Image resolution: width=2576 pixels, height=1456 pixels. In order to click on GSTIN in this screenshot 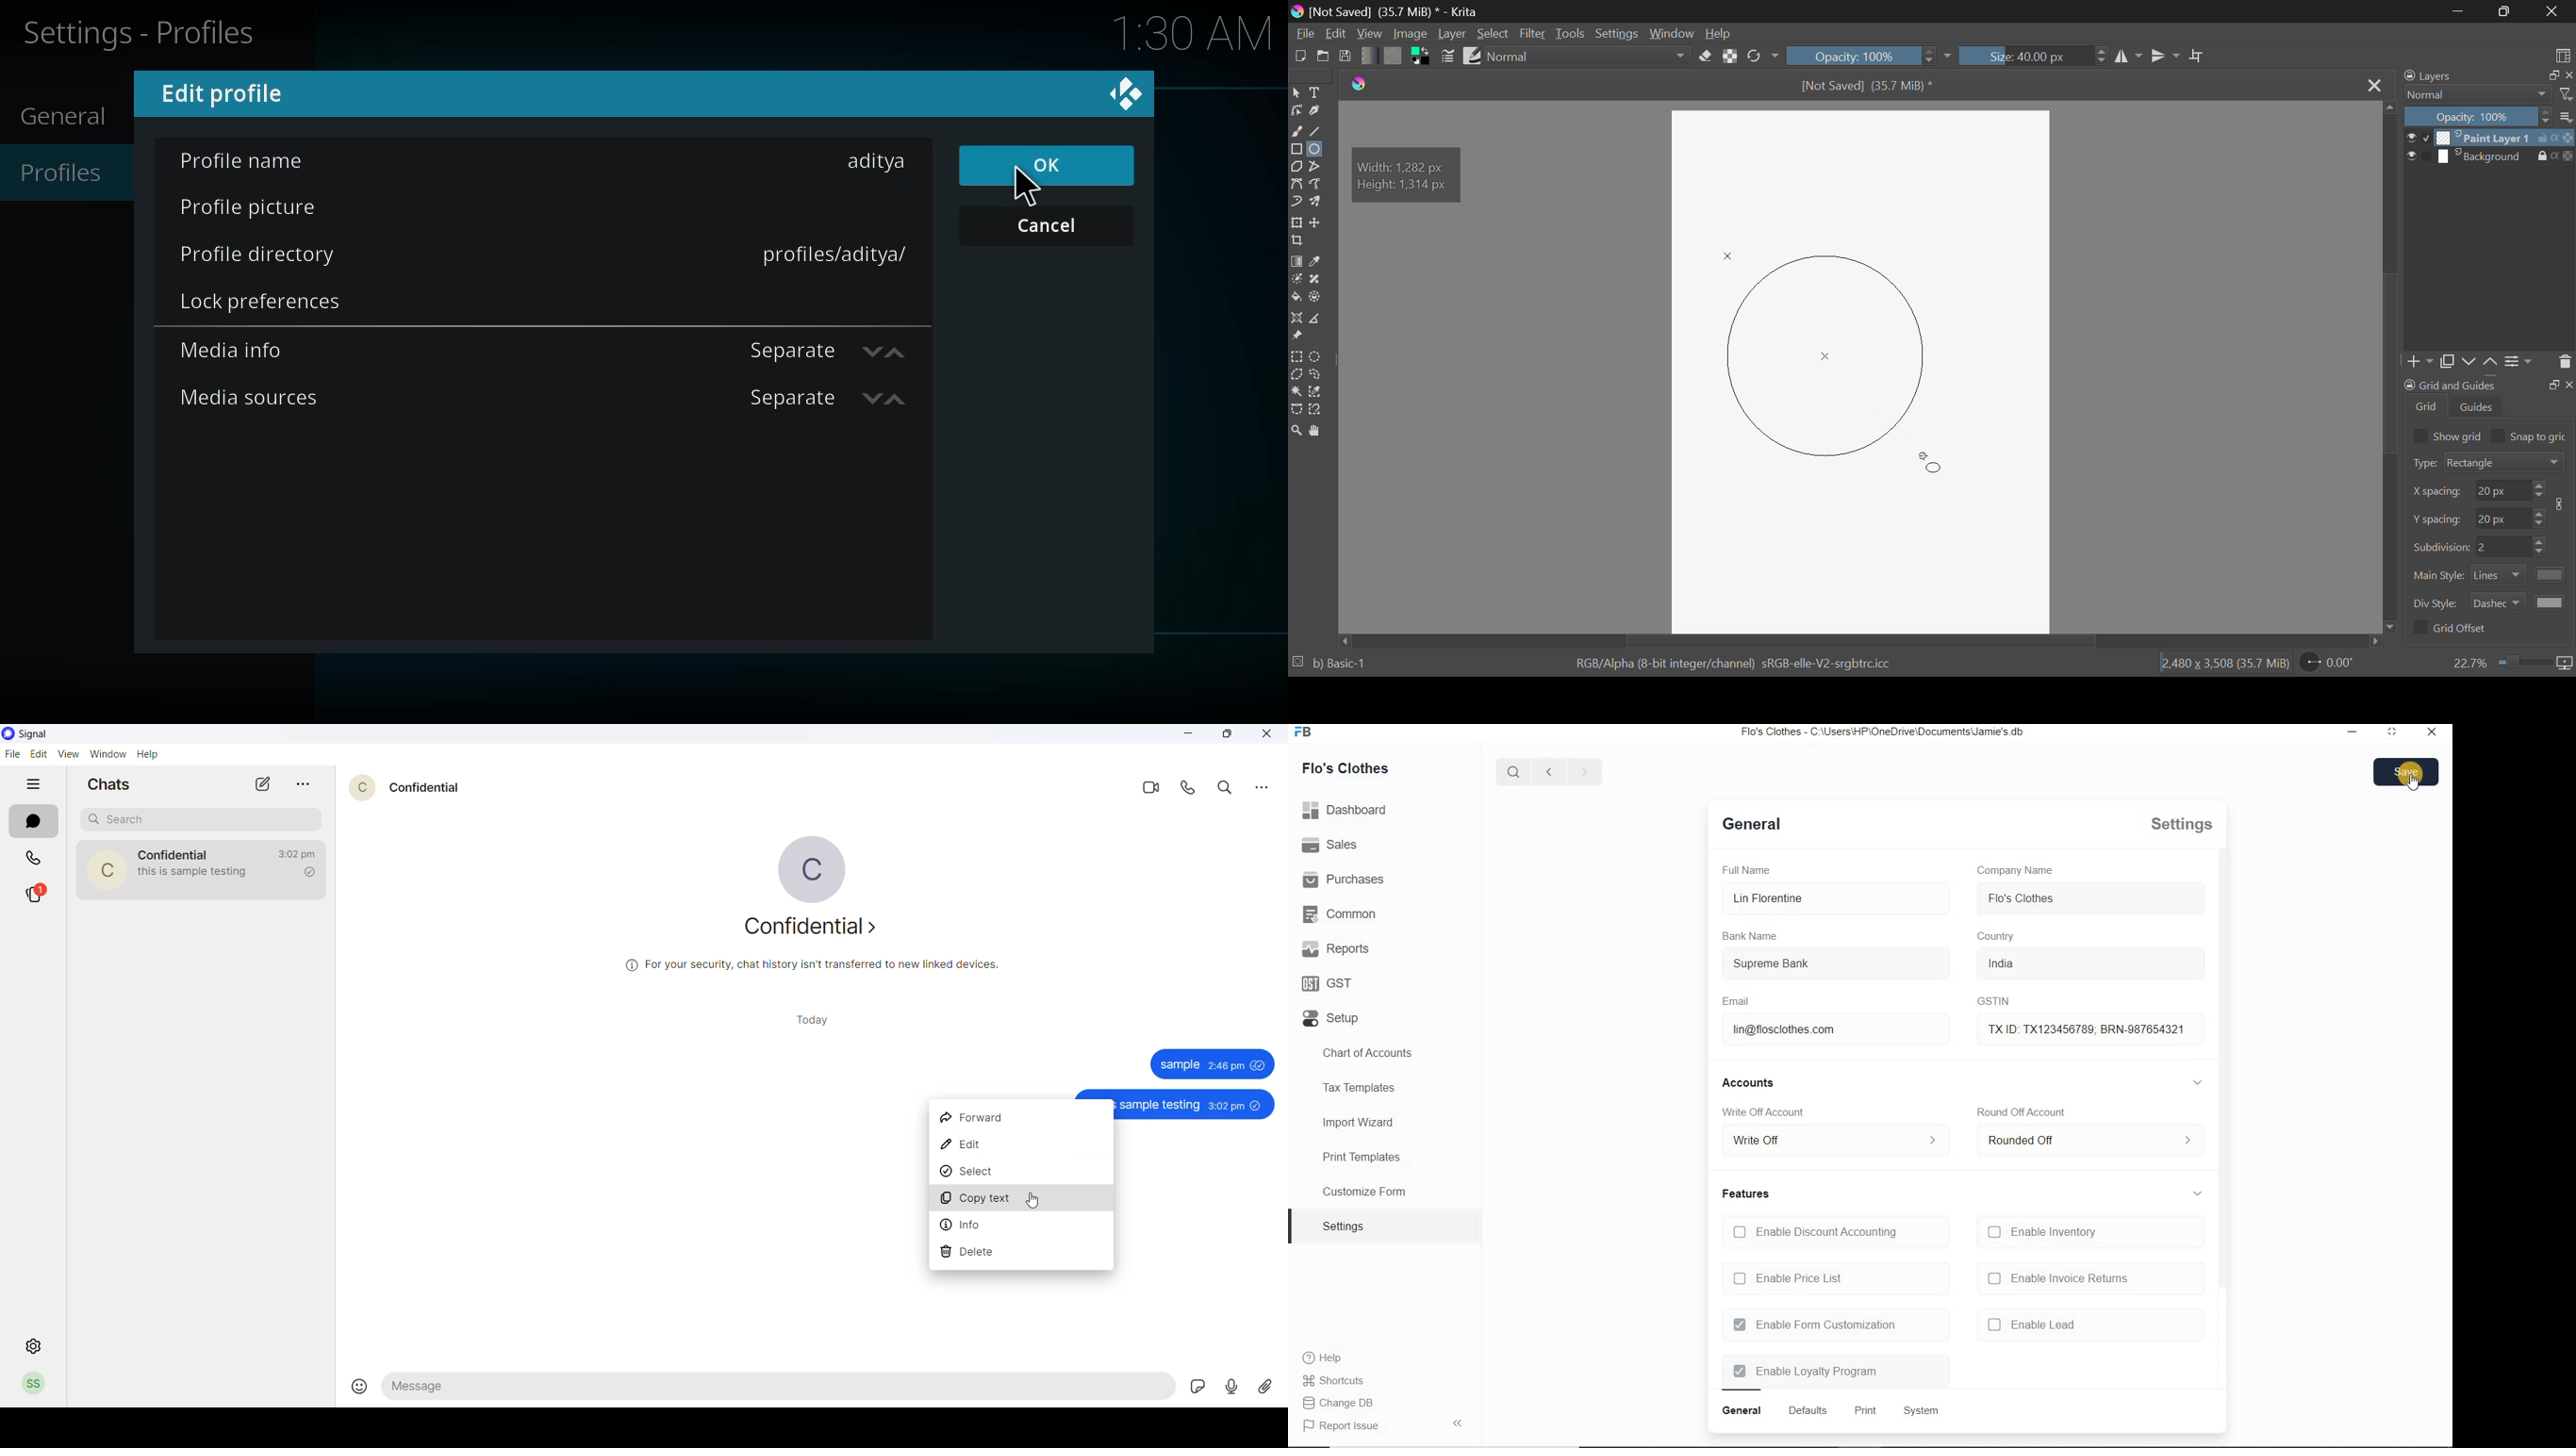, I will do `click(1989, 1002)`.